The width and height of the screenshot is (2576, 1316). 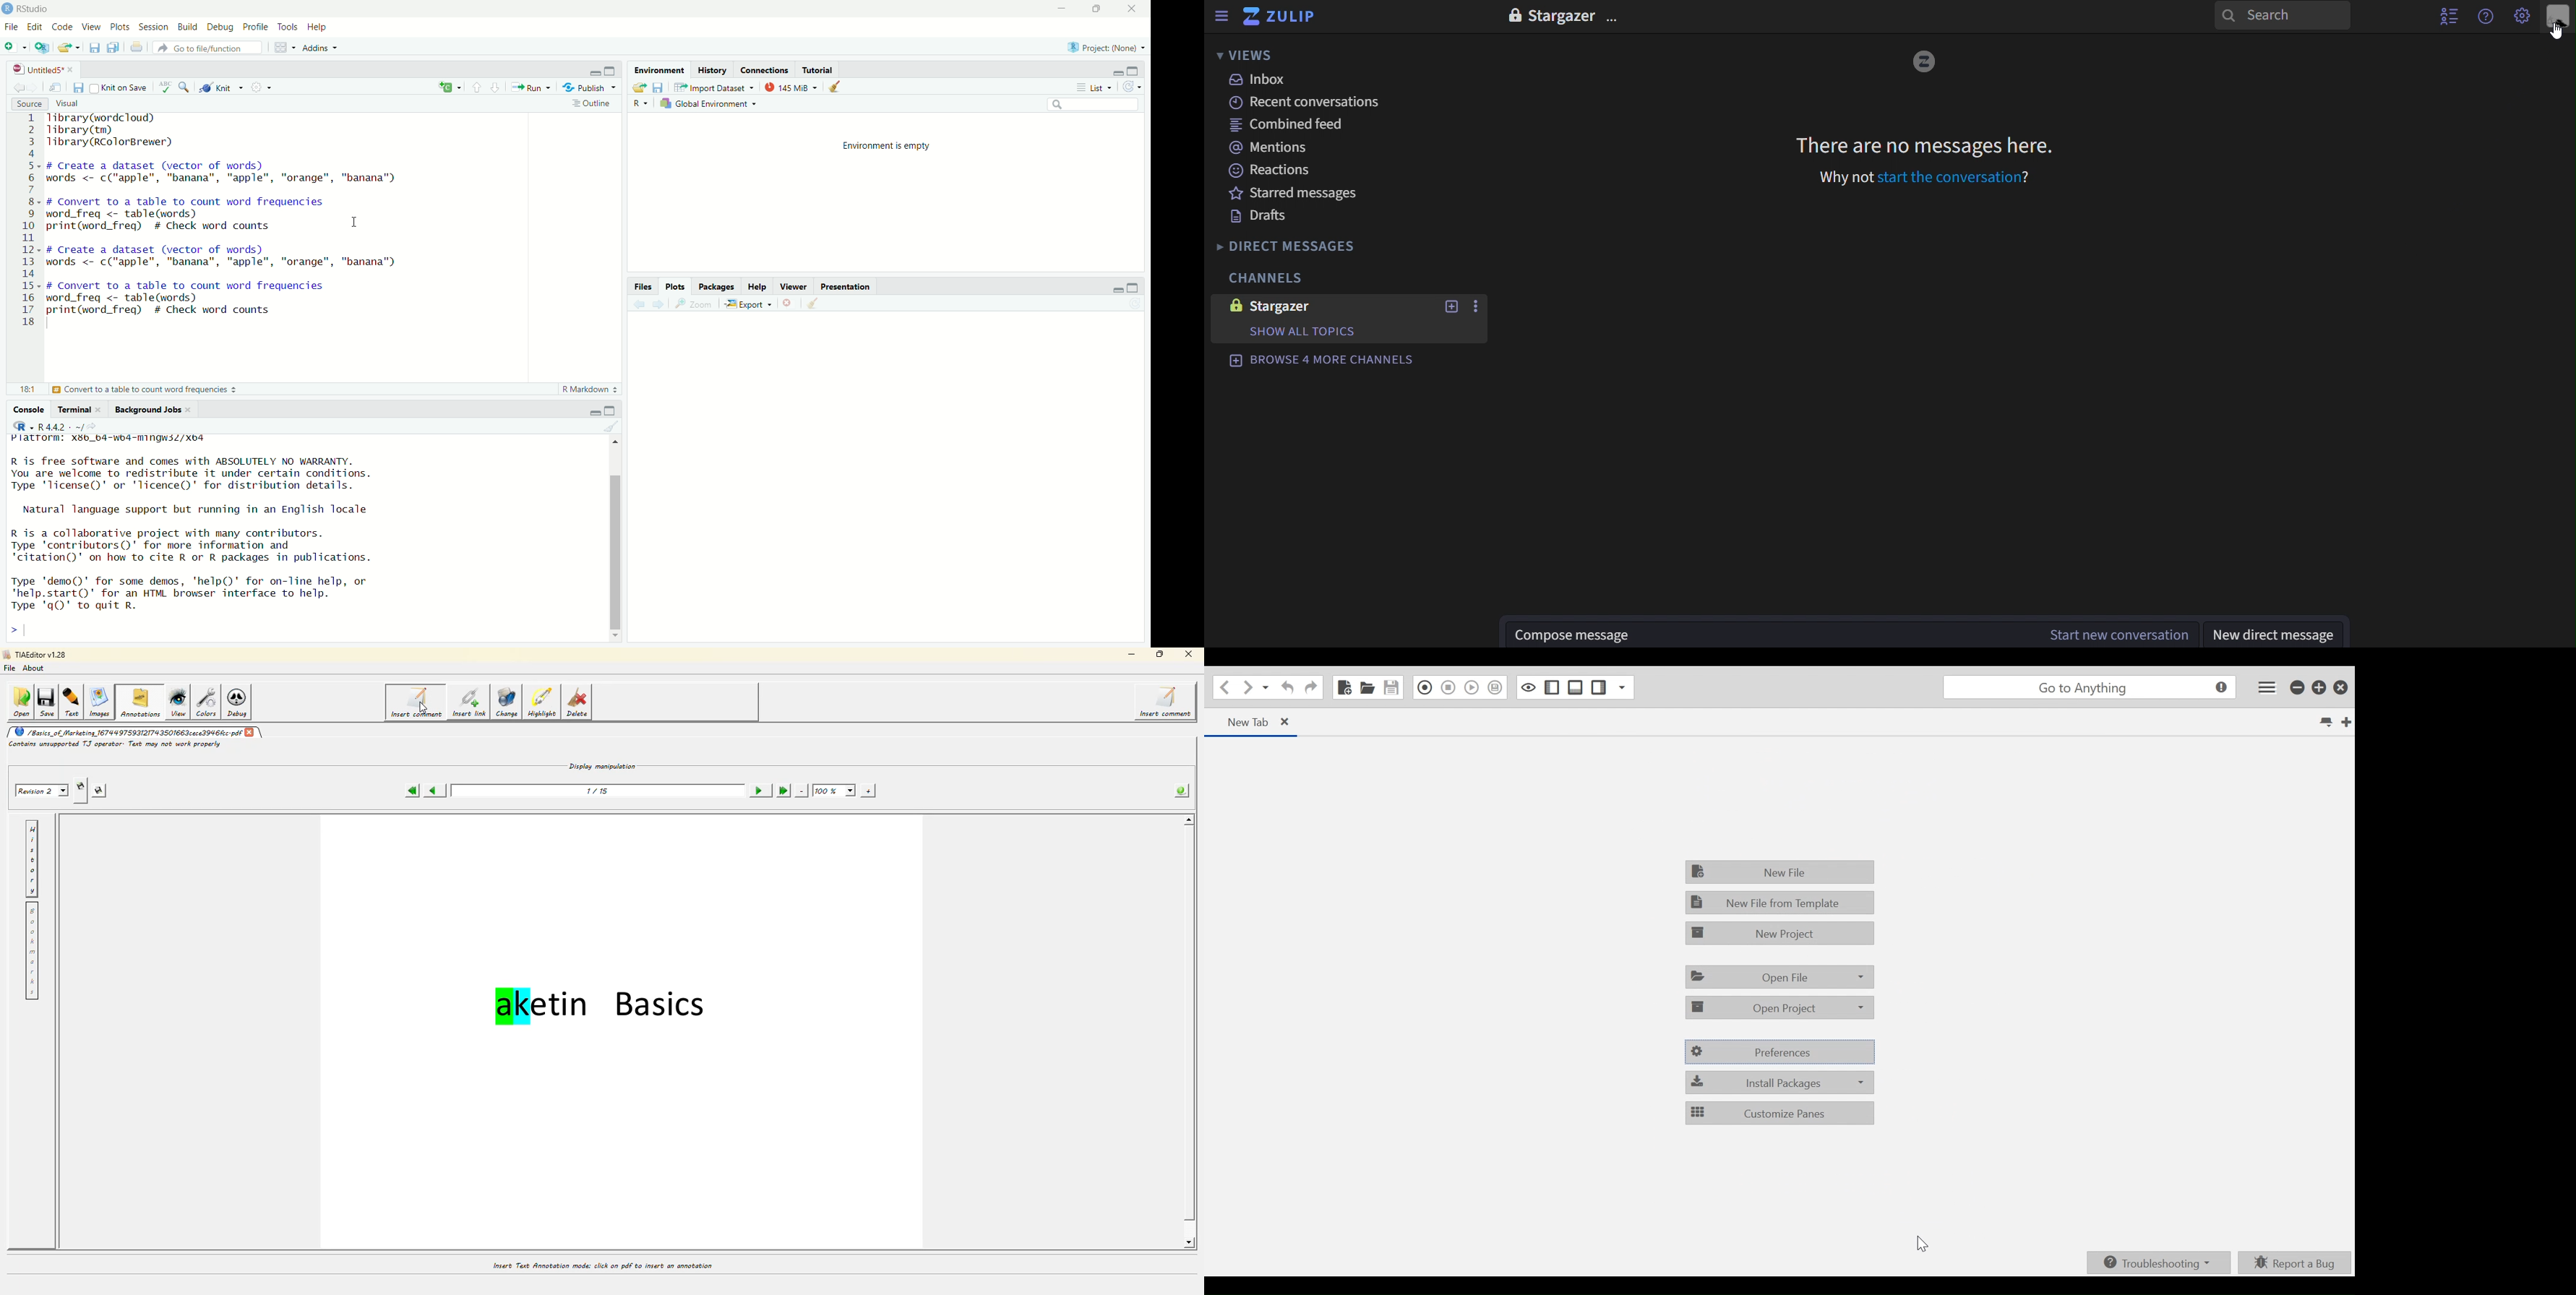 I want to click on Outiline, so click(x=593, y=103).